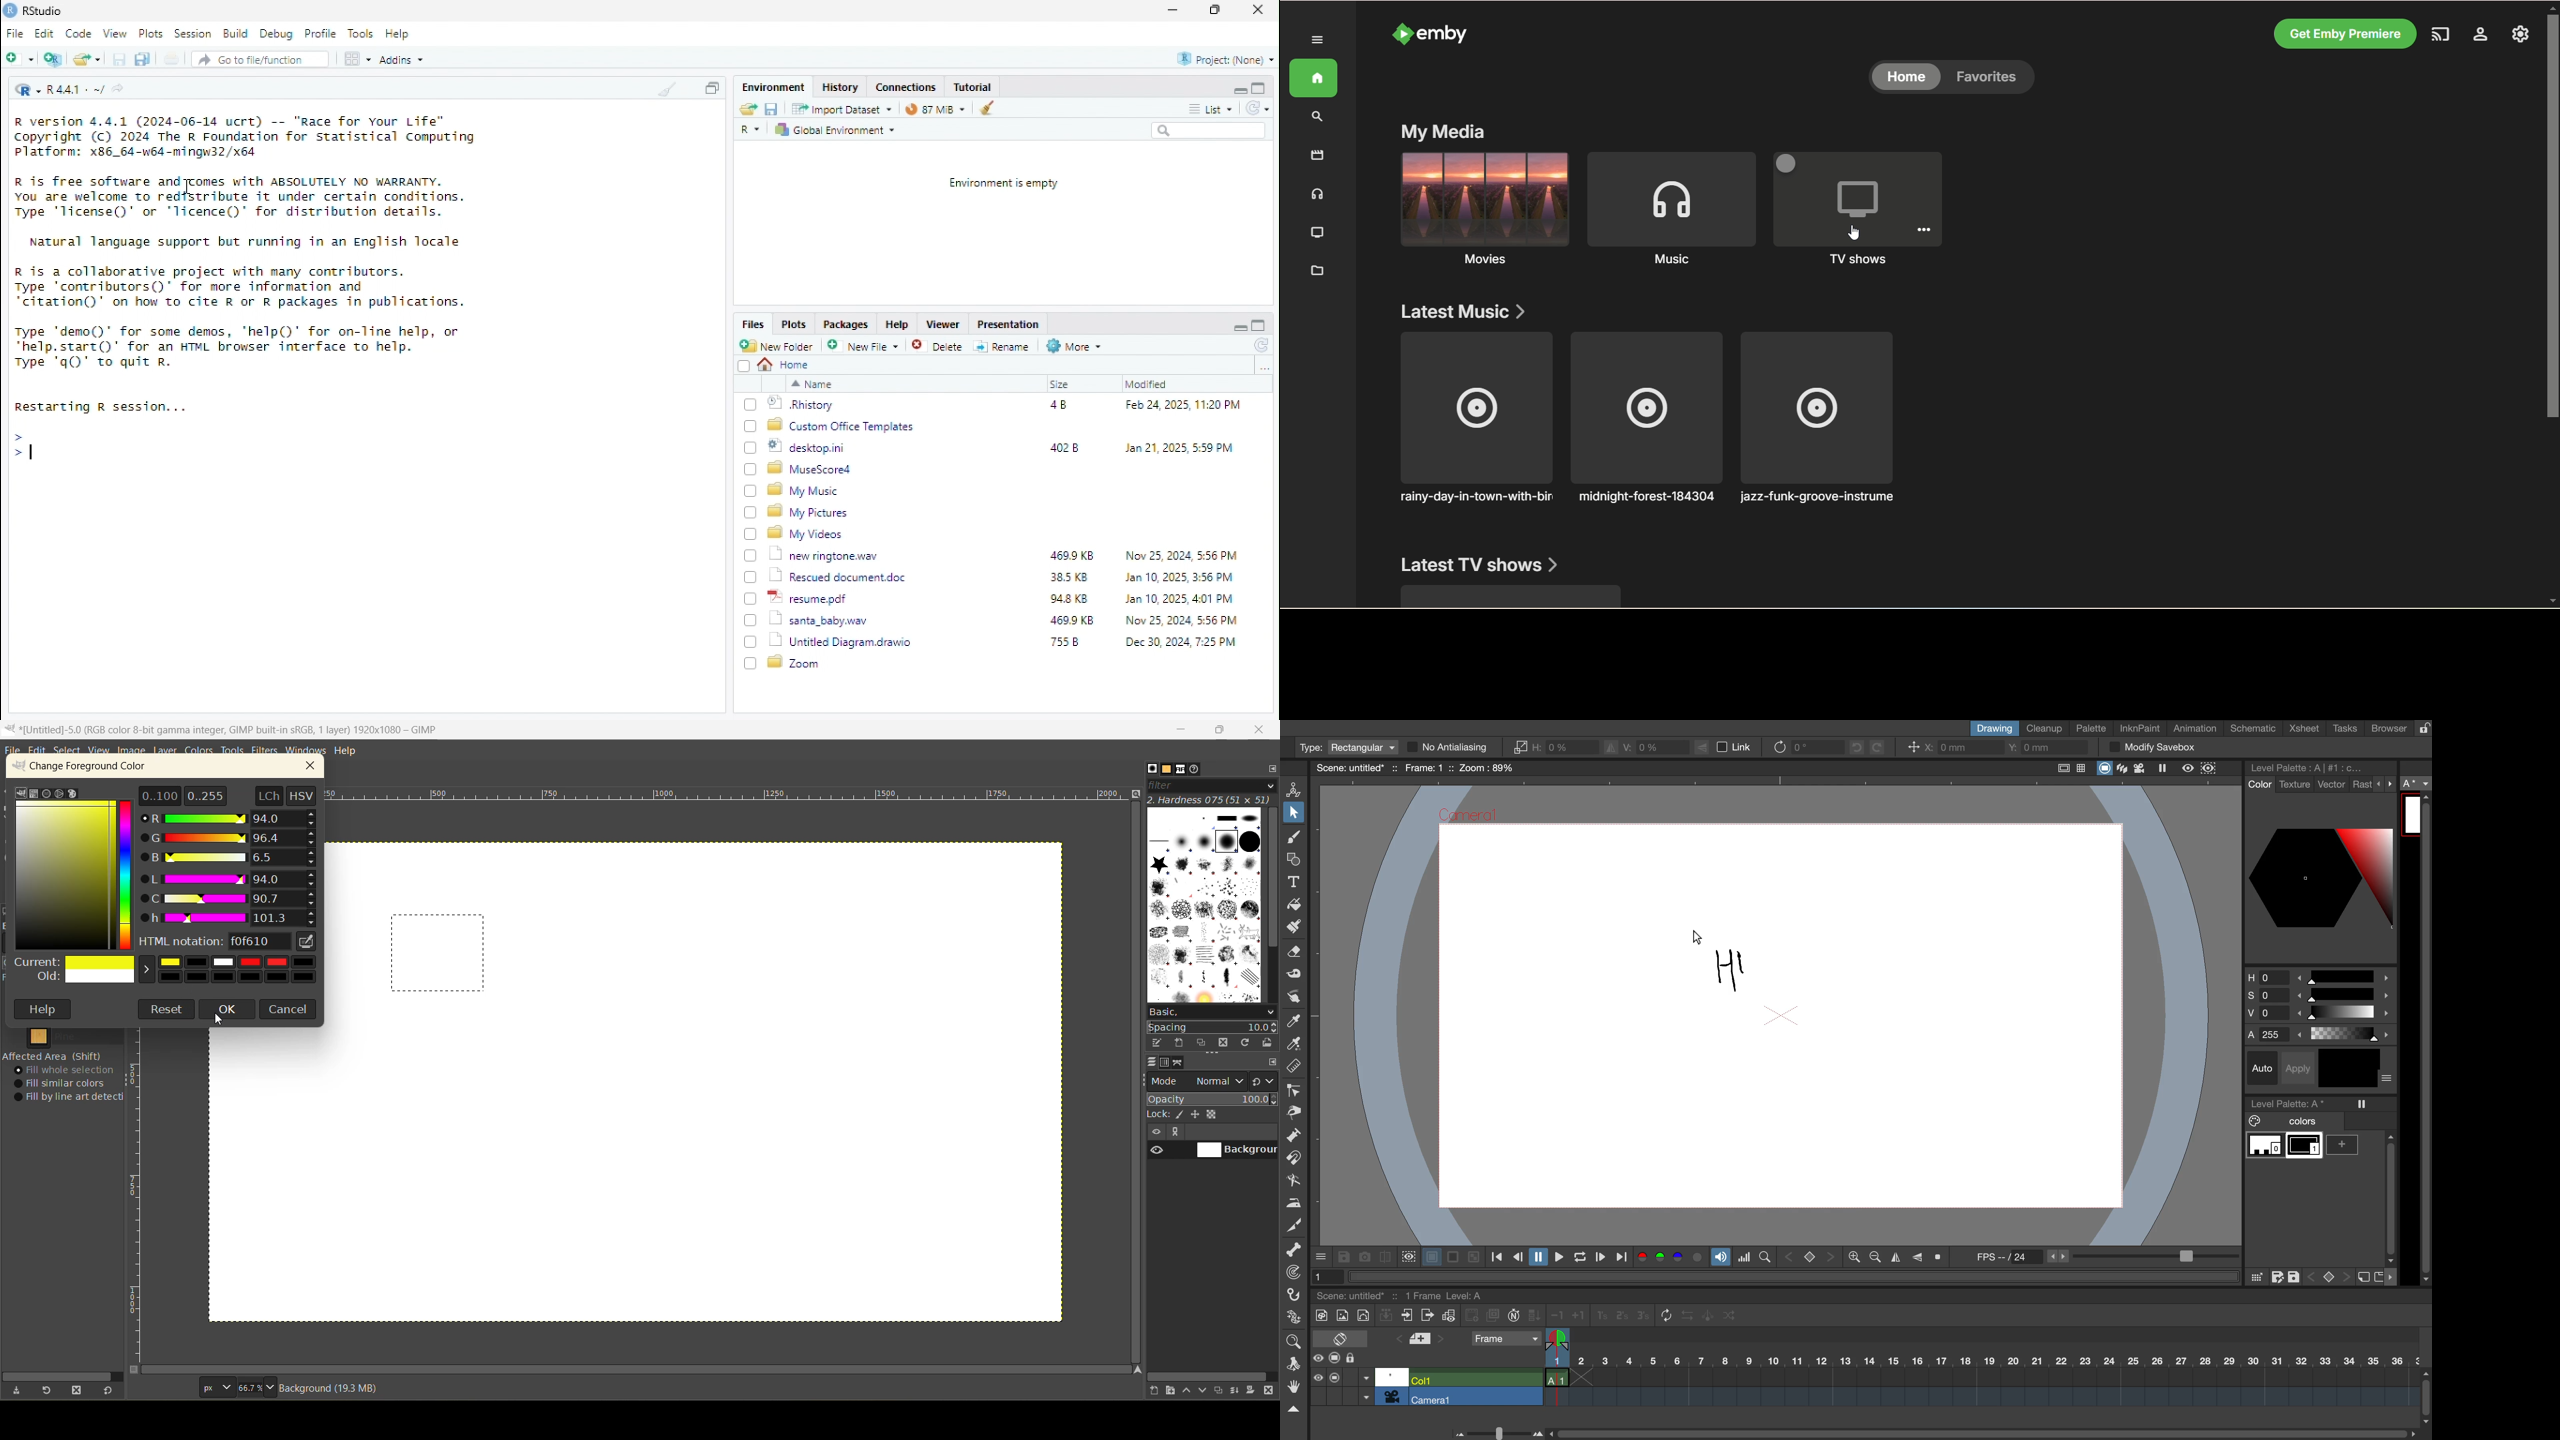 The height and width of the screenshot is (1456, 2576). I want to click on santa_baby.wav 469.9KB Now 25,2024, 5:56 PM, so click(1008, 619).